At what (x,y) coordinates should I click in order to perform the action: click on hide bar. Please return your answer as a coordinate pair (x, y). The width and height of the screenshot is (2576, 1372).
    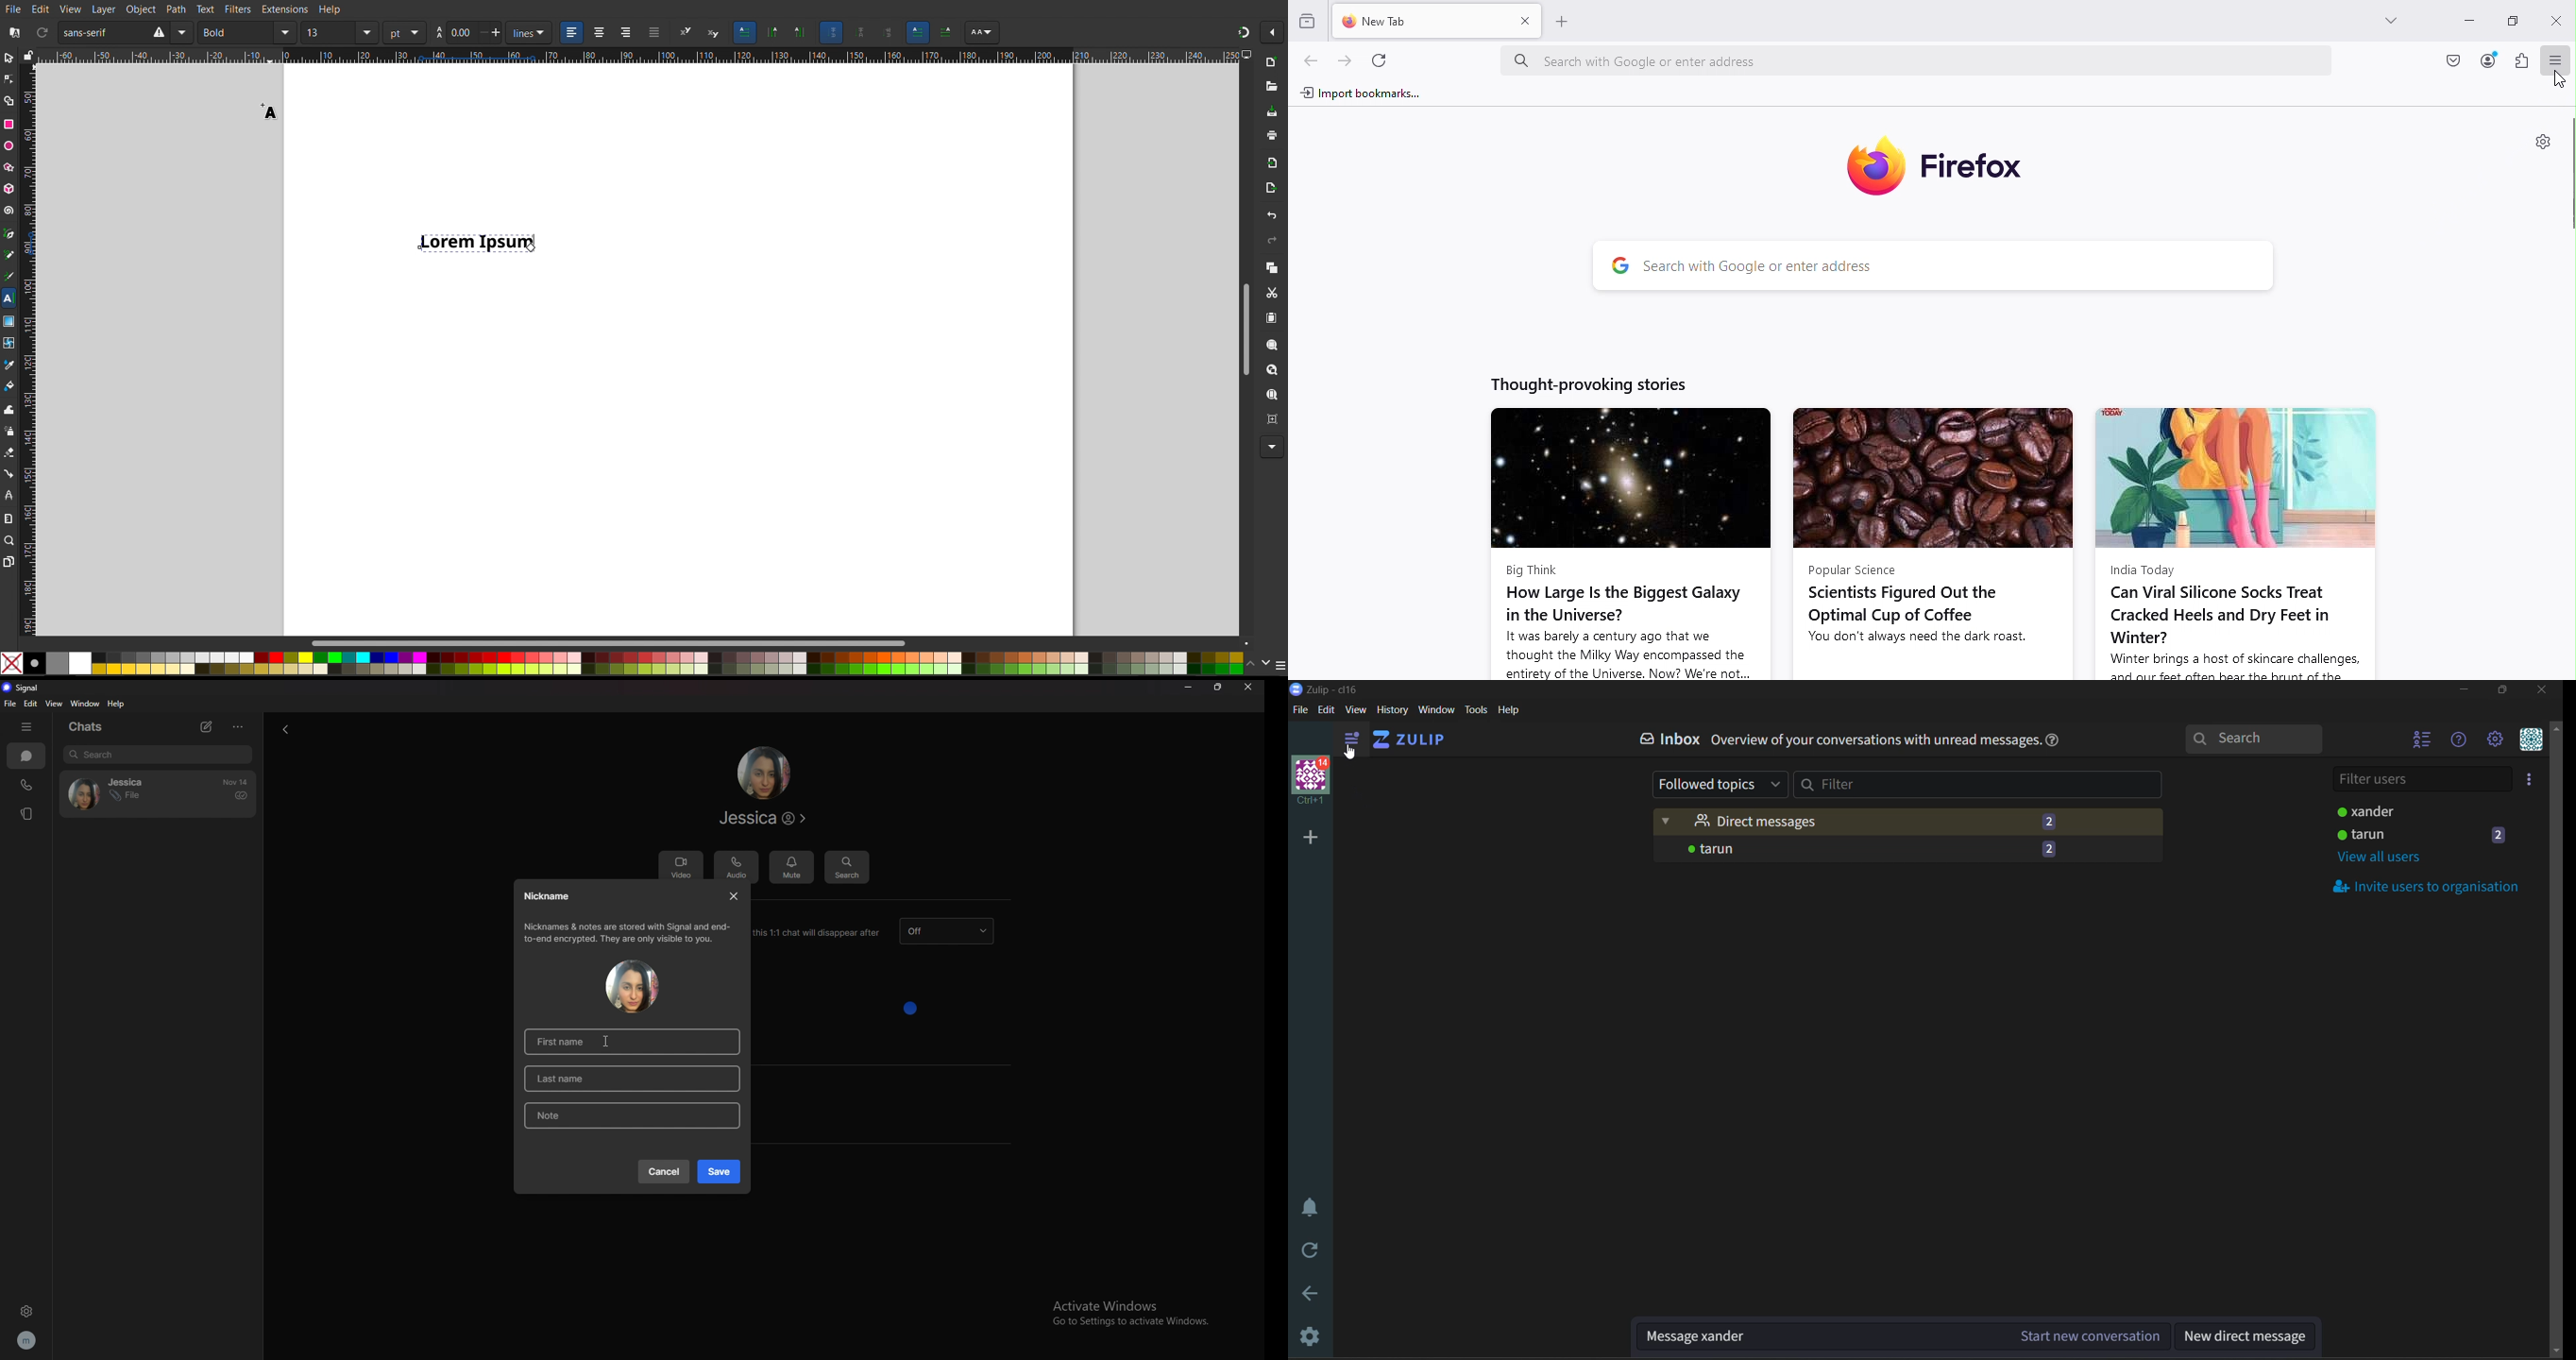
    Looking at the image, I should click on (29, 726).